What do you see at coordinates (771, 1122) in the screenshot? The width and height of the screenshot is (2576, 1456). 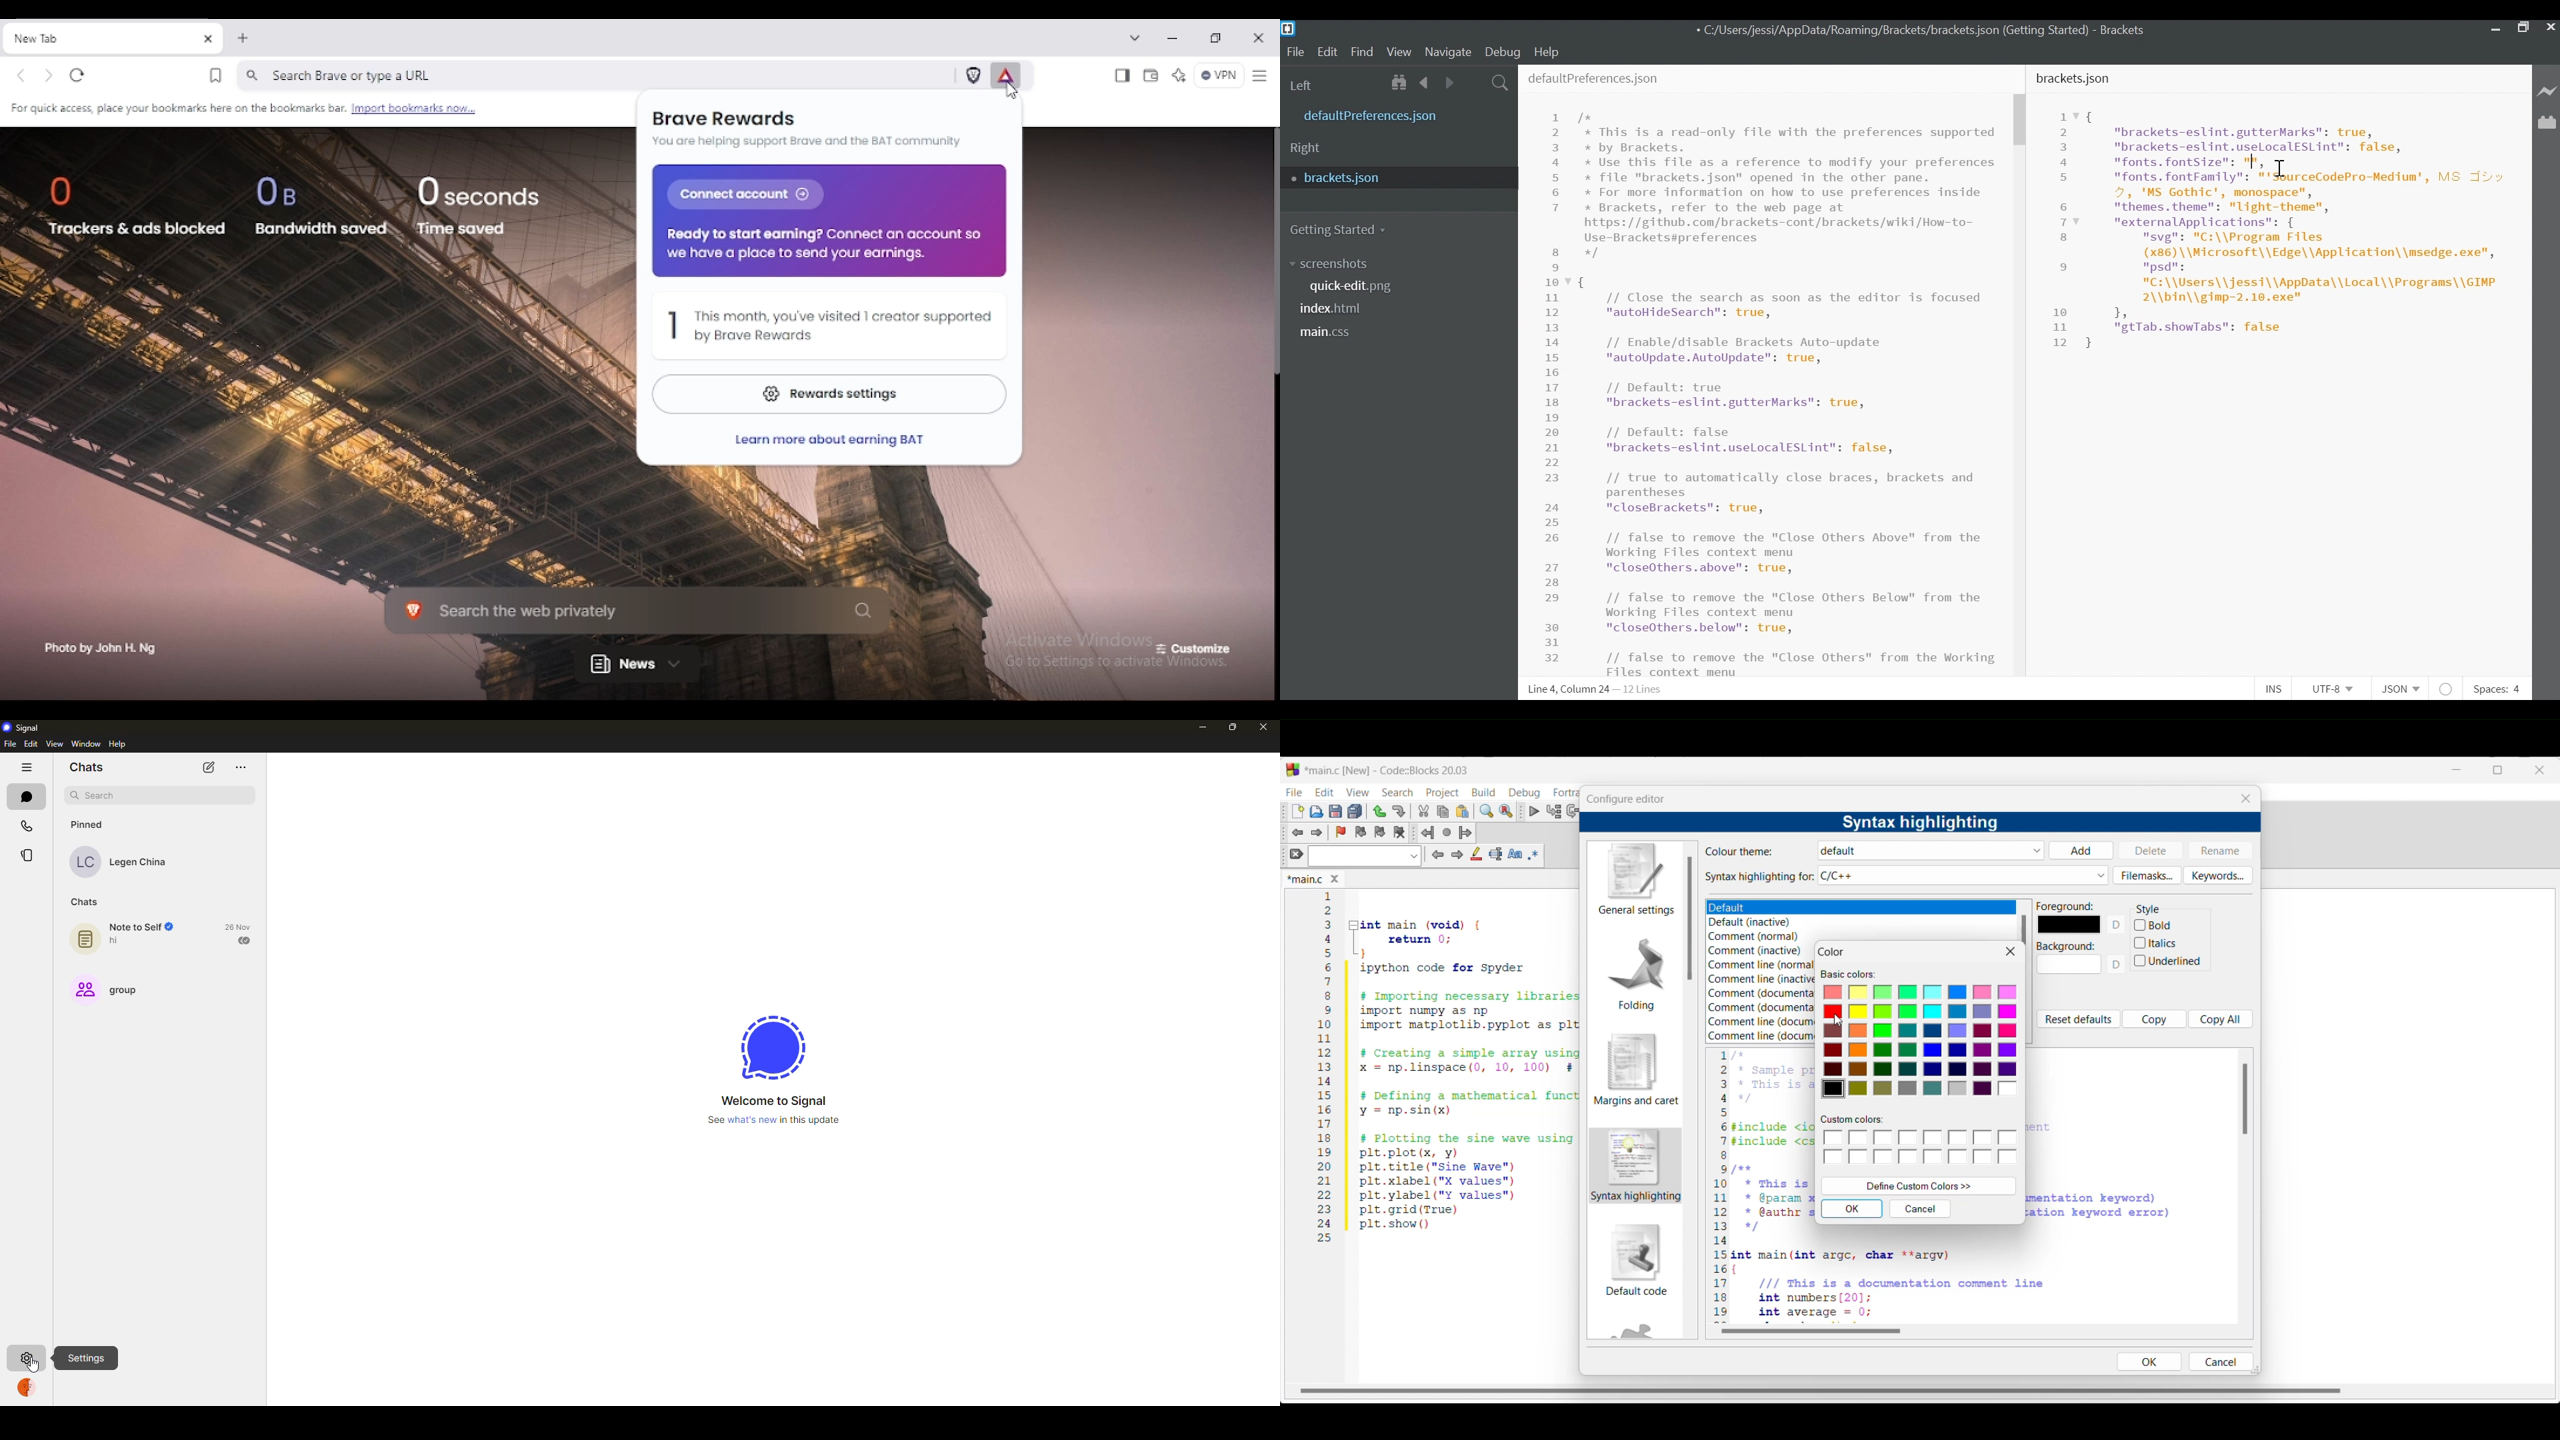 I see `See what's new in this update` at bounding box center [771, 1122].